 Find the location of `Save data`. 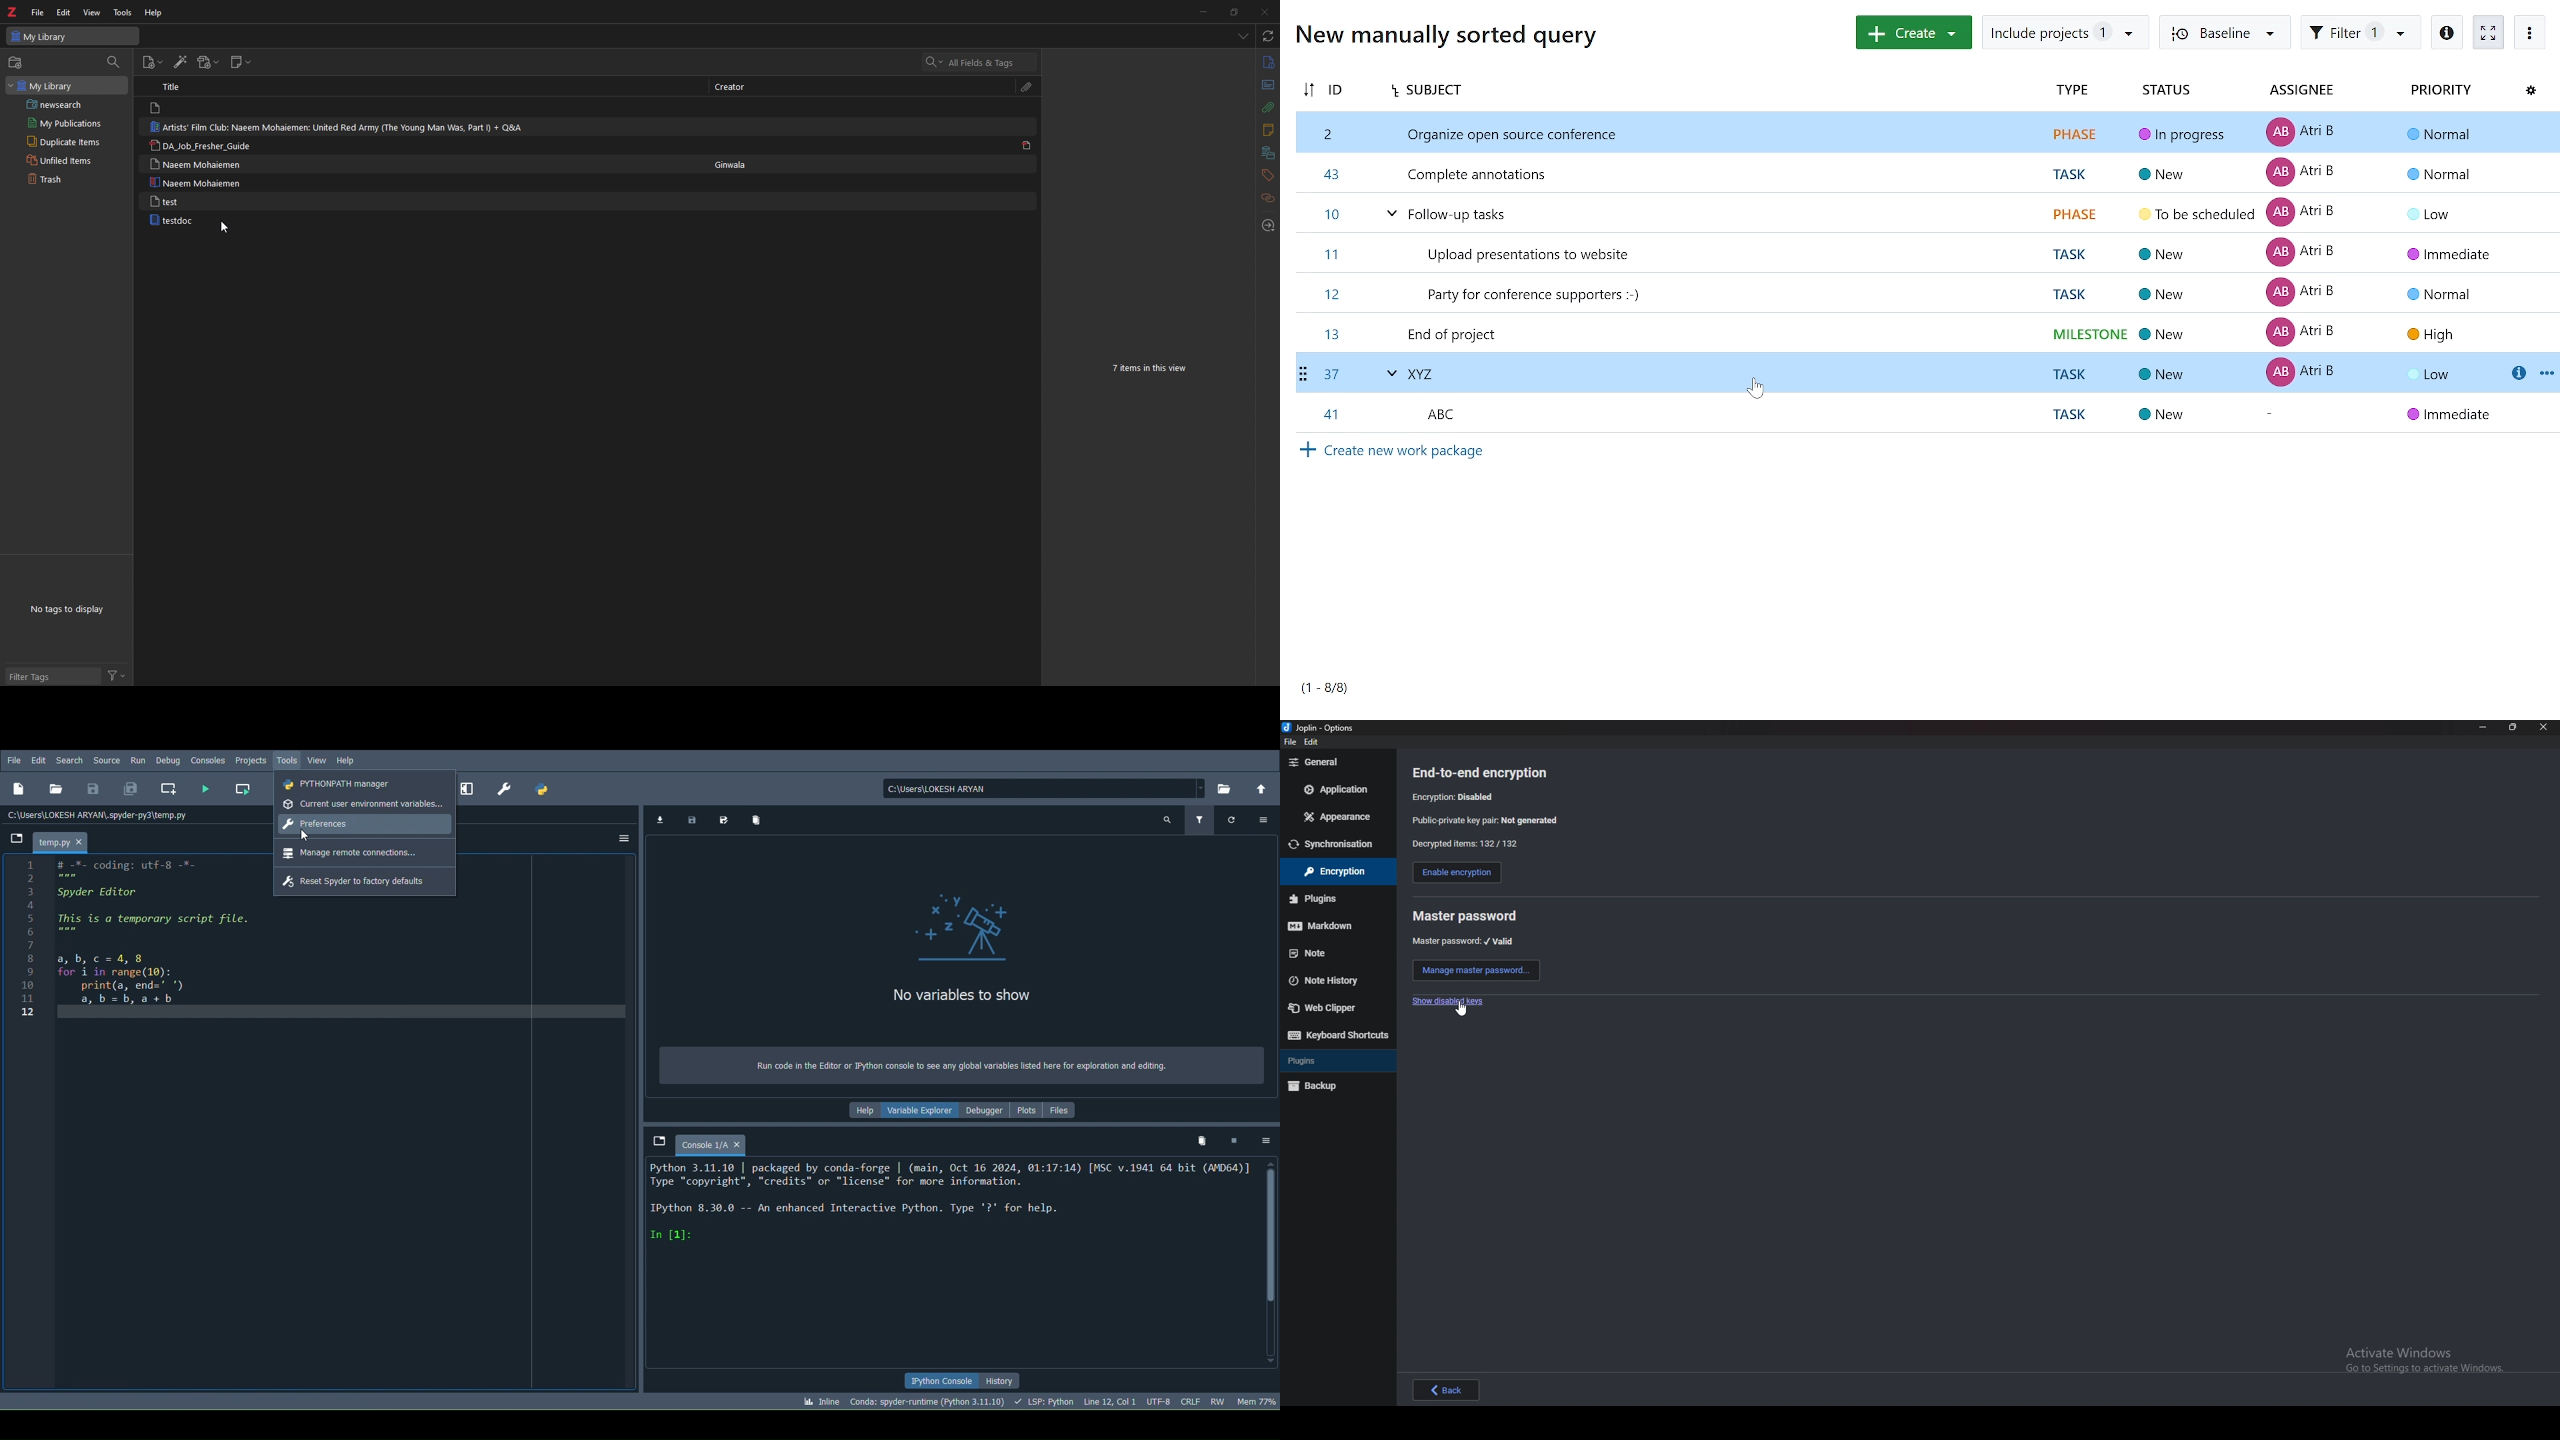

Save data is located at coordinates (690, 817).